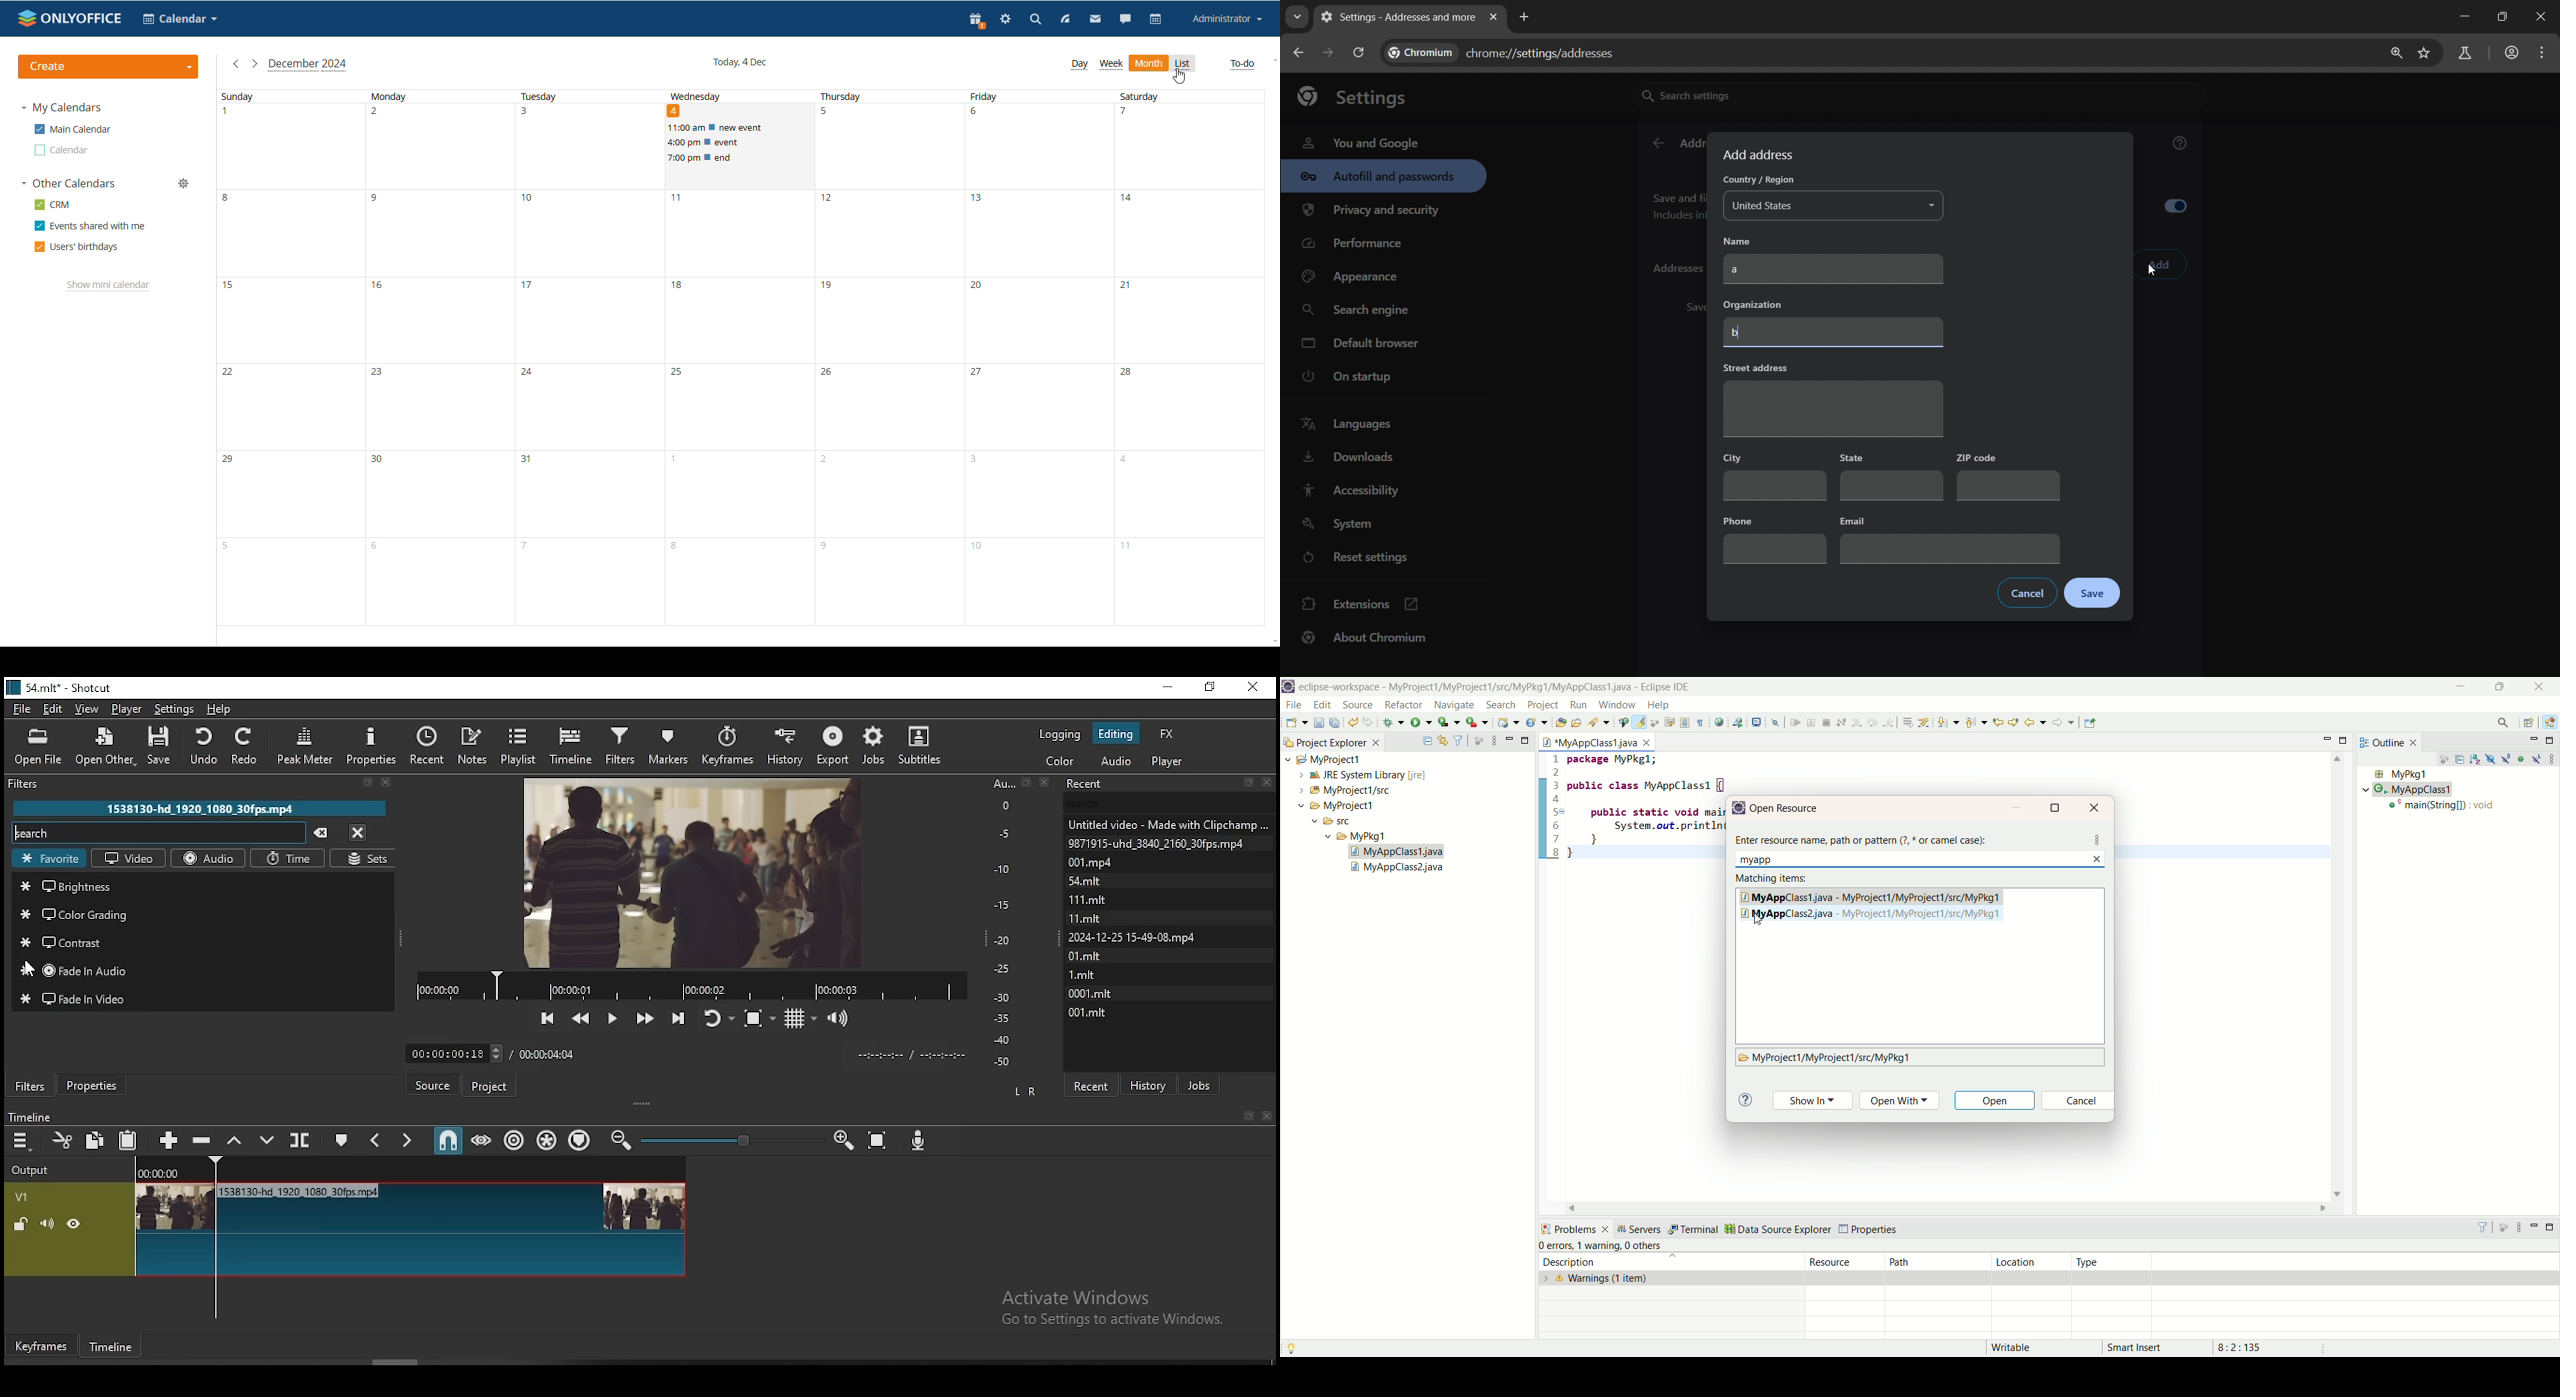 This screenshot has height=1400, width=2576. What do you see at coordinates (1297, 17) in the screenshot?
I see `search  tabs` at bounding box center [1297, 17].